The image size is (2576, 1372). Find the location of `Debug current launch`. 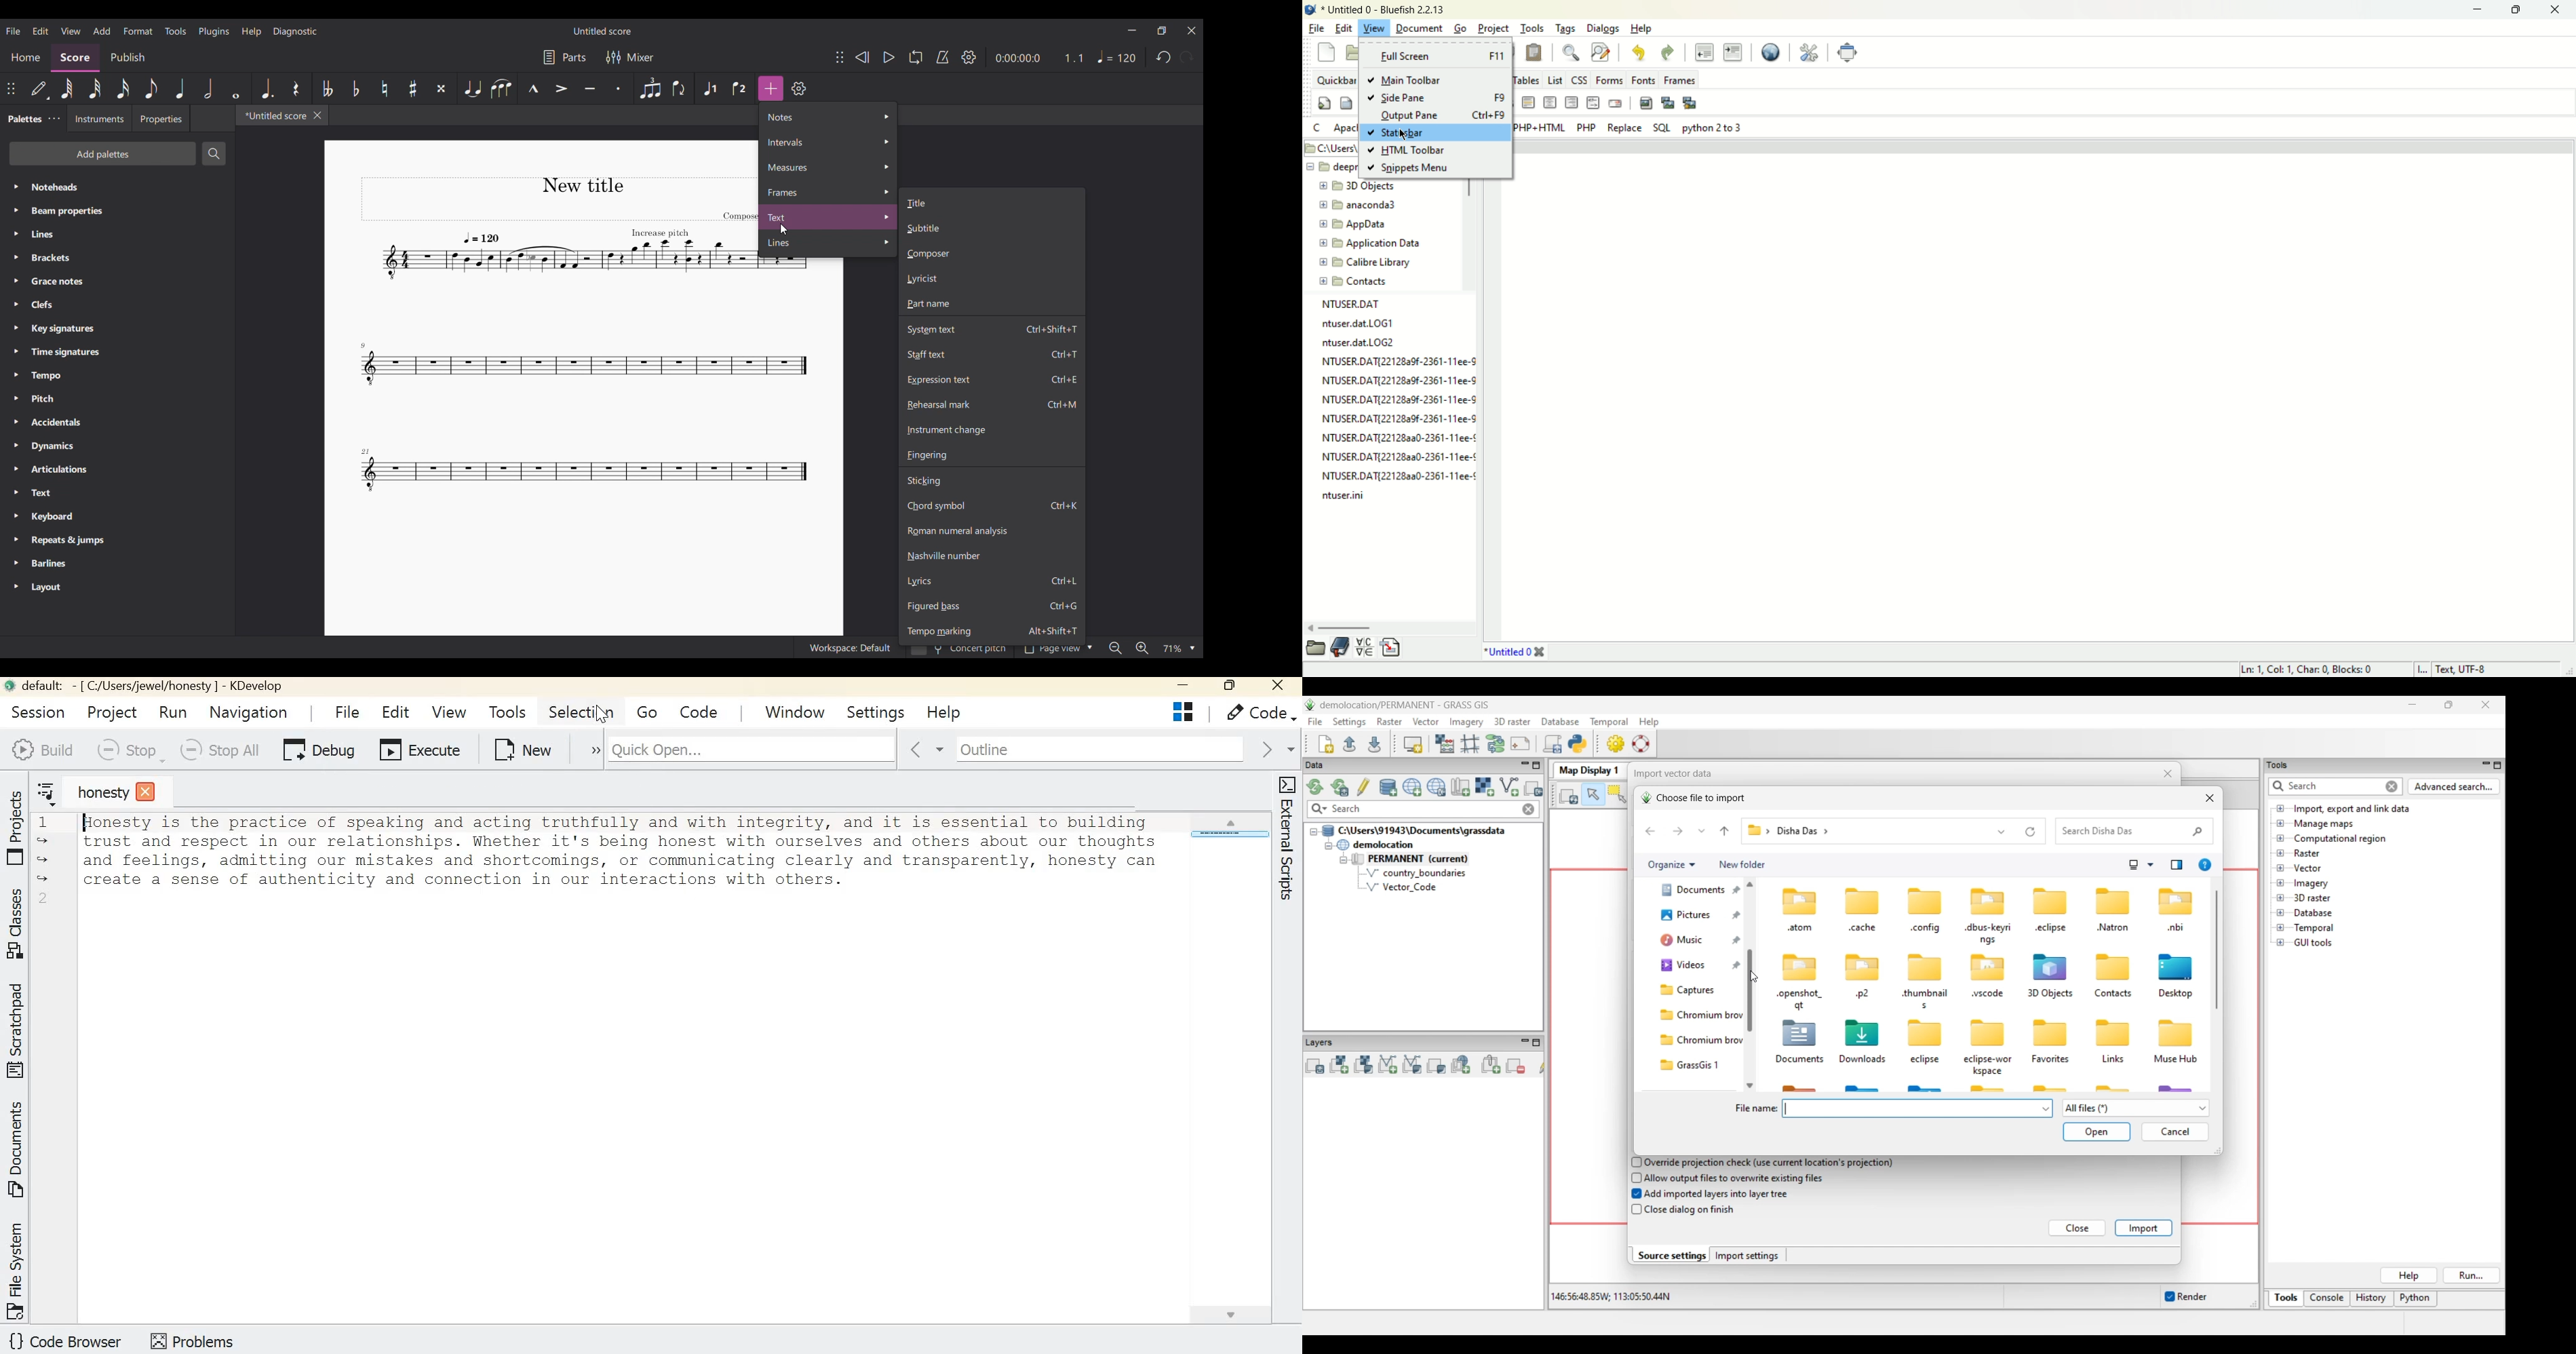

Debug current launch is located at coordinates (319, 752).